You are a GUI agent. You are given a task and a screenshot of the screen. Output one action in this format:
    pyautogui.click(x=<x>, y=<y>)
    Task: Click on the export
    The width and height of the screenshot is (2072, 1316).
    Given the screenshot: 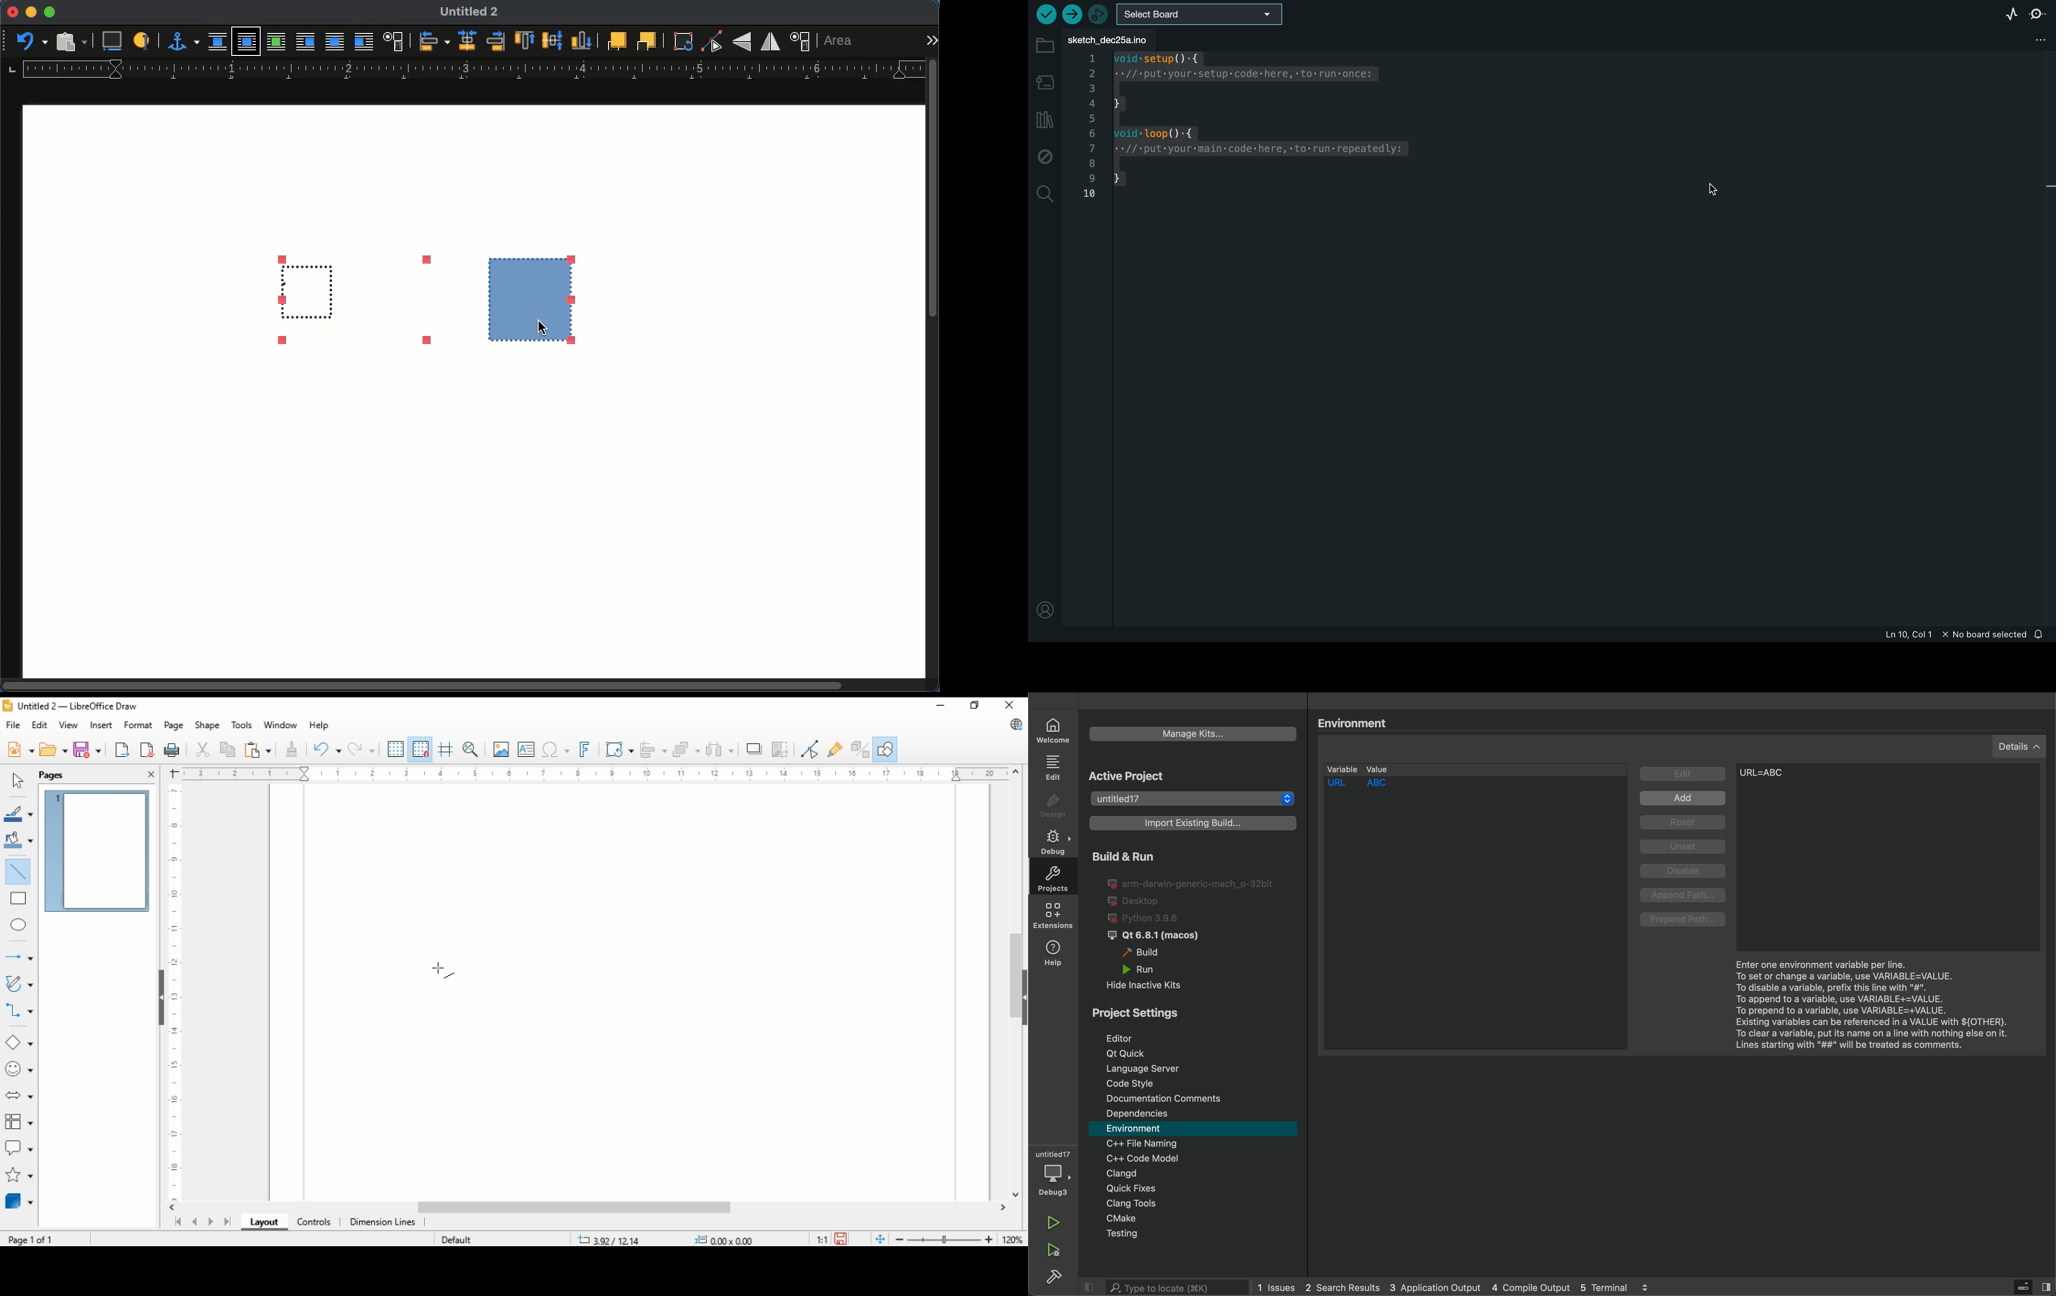 What is the action you would take?
    pyautogui.click(x=123, y=749)
    